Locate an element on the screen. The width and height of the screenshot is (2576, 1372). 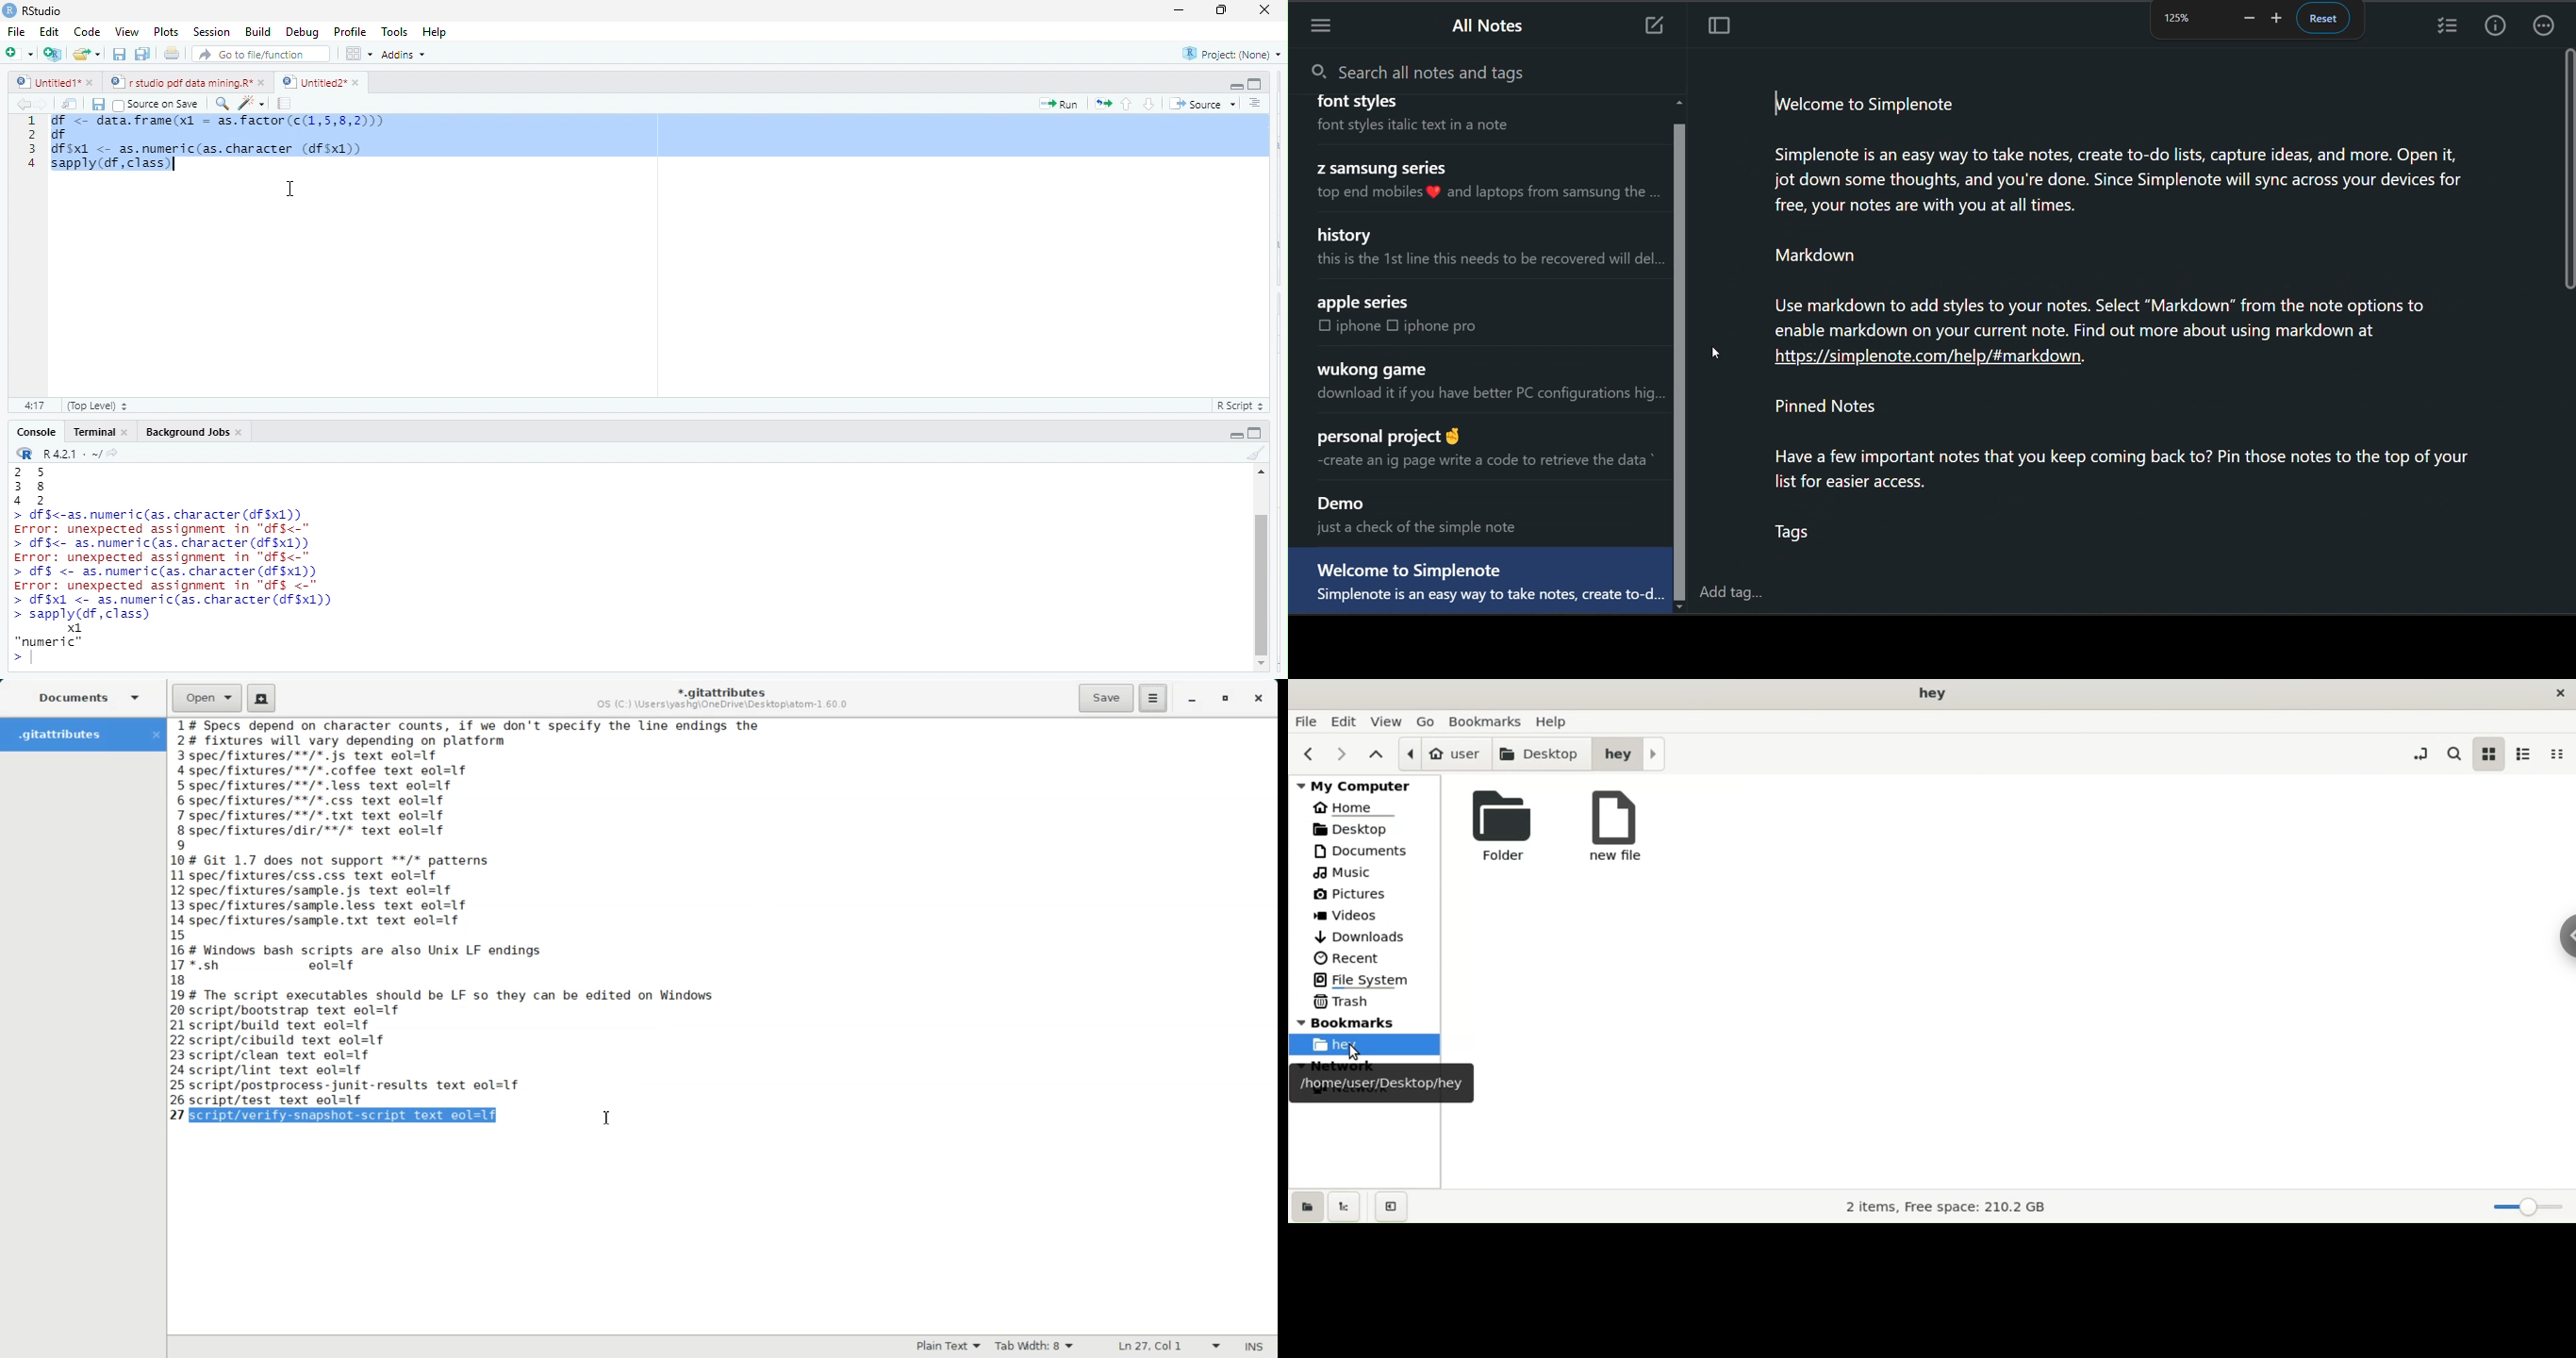
code tools is located at coordinates (255, 104).